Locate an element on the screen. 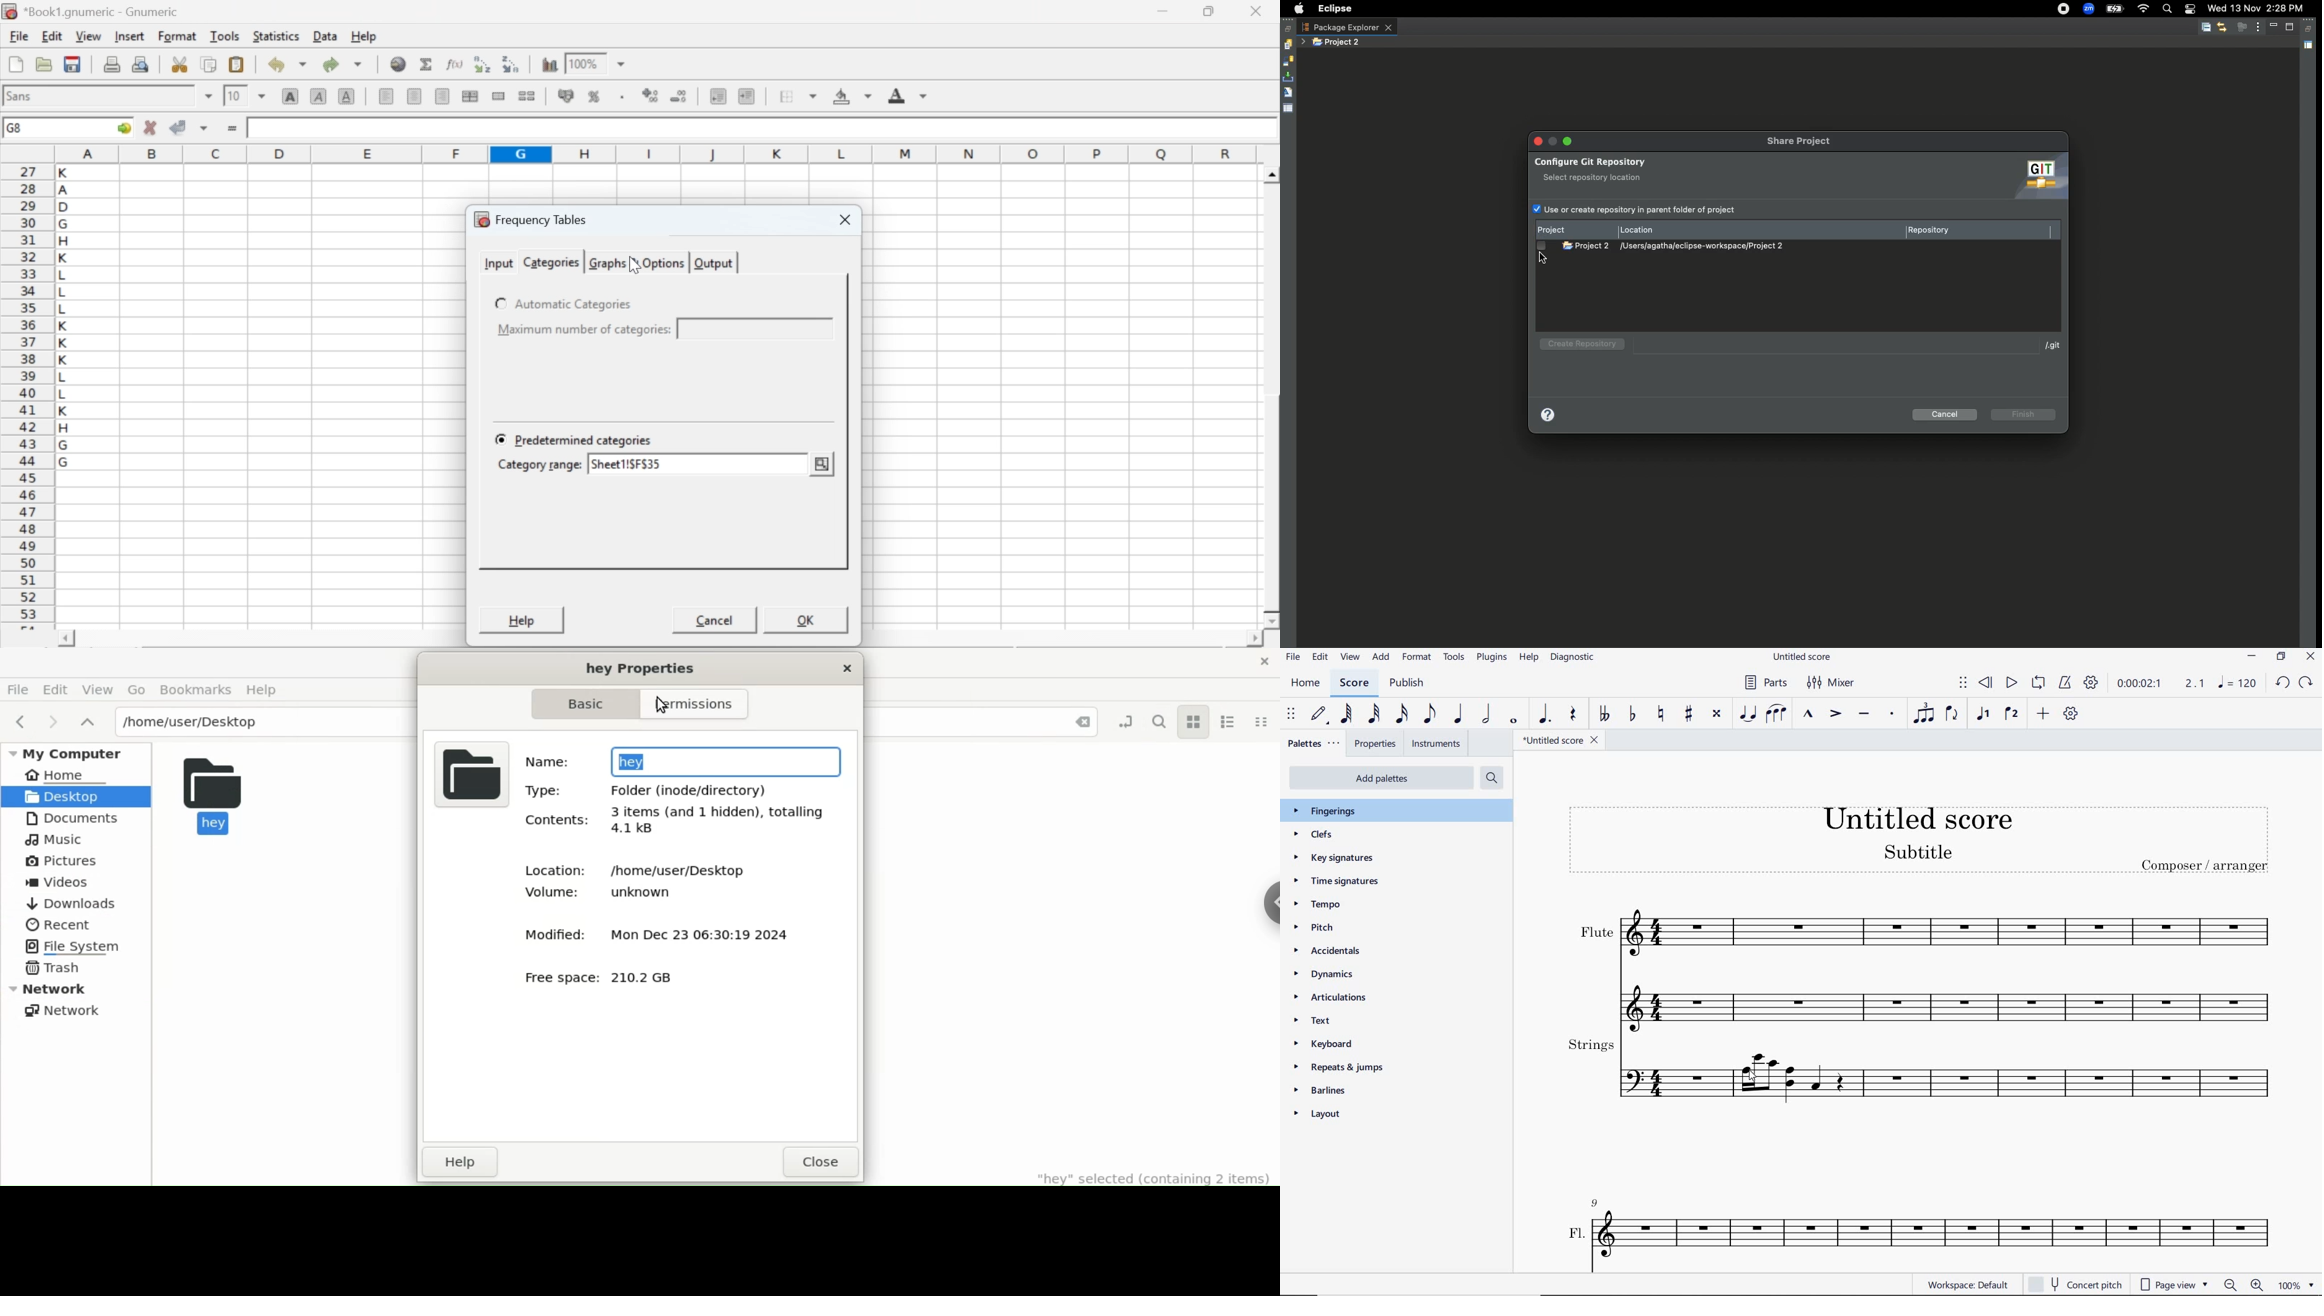 The width and height of the screenshot is (2324, 1316). print is located at coordinates (112, 63).